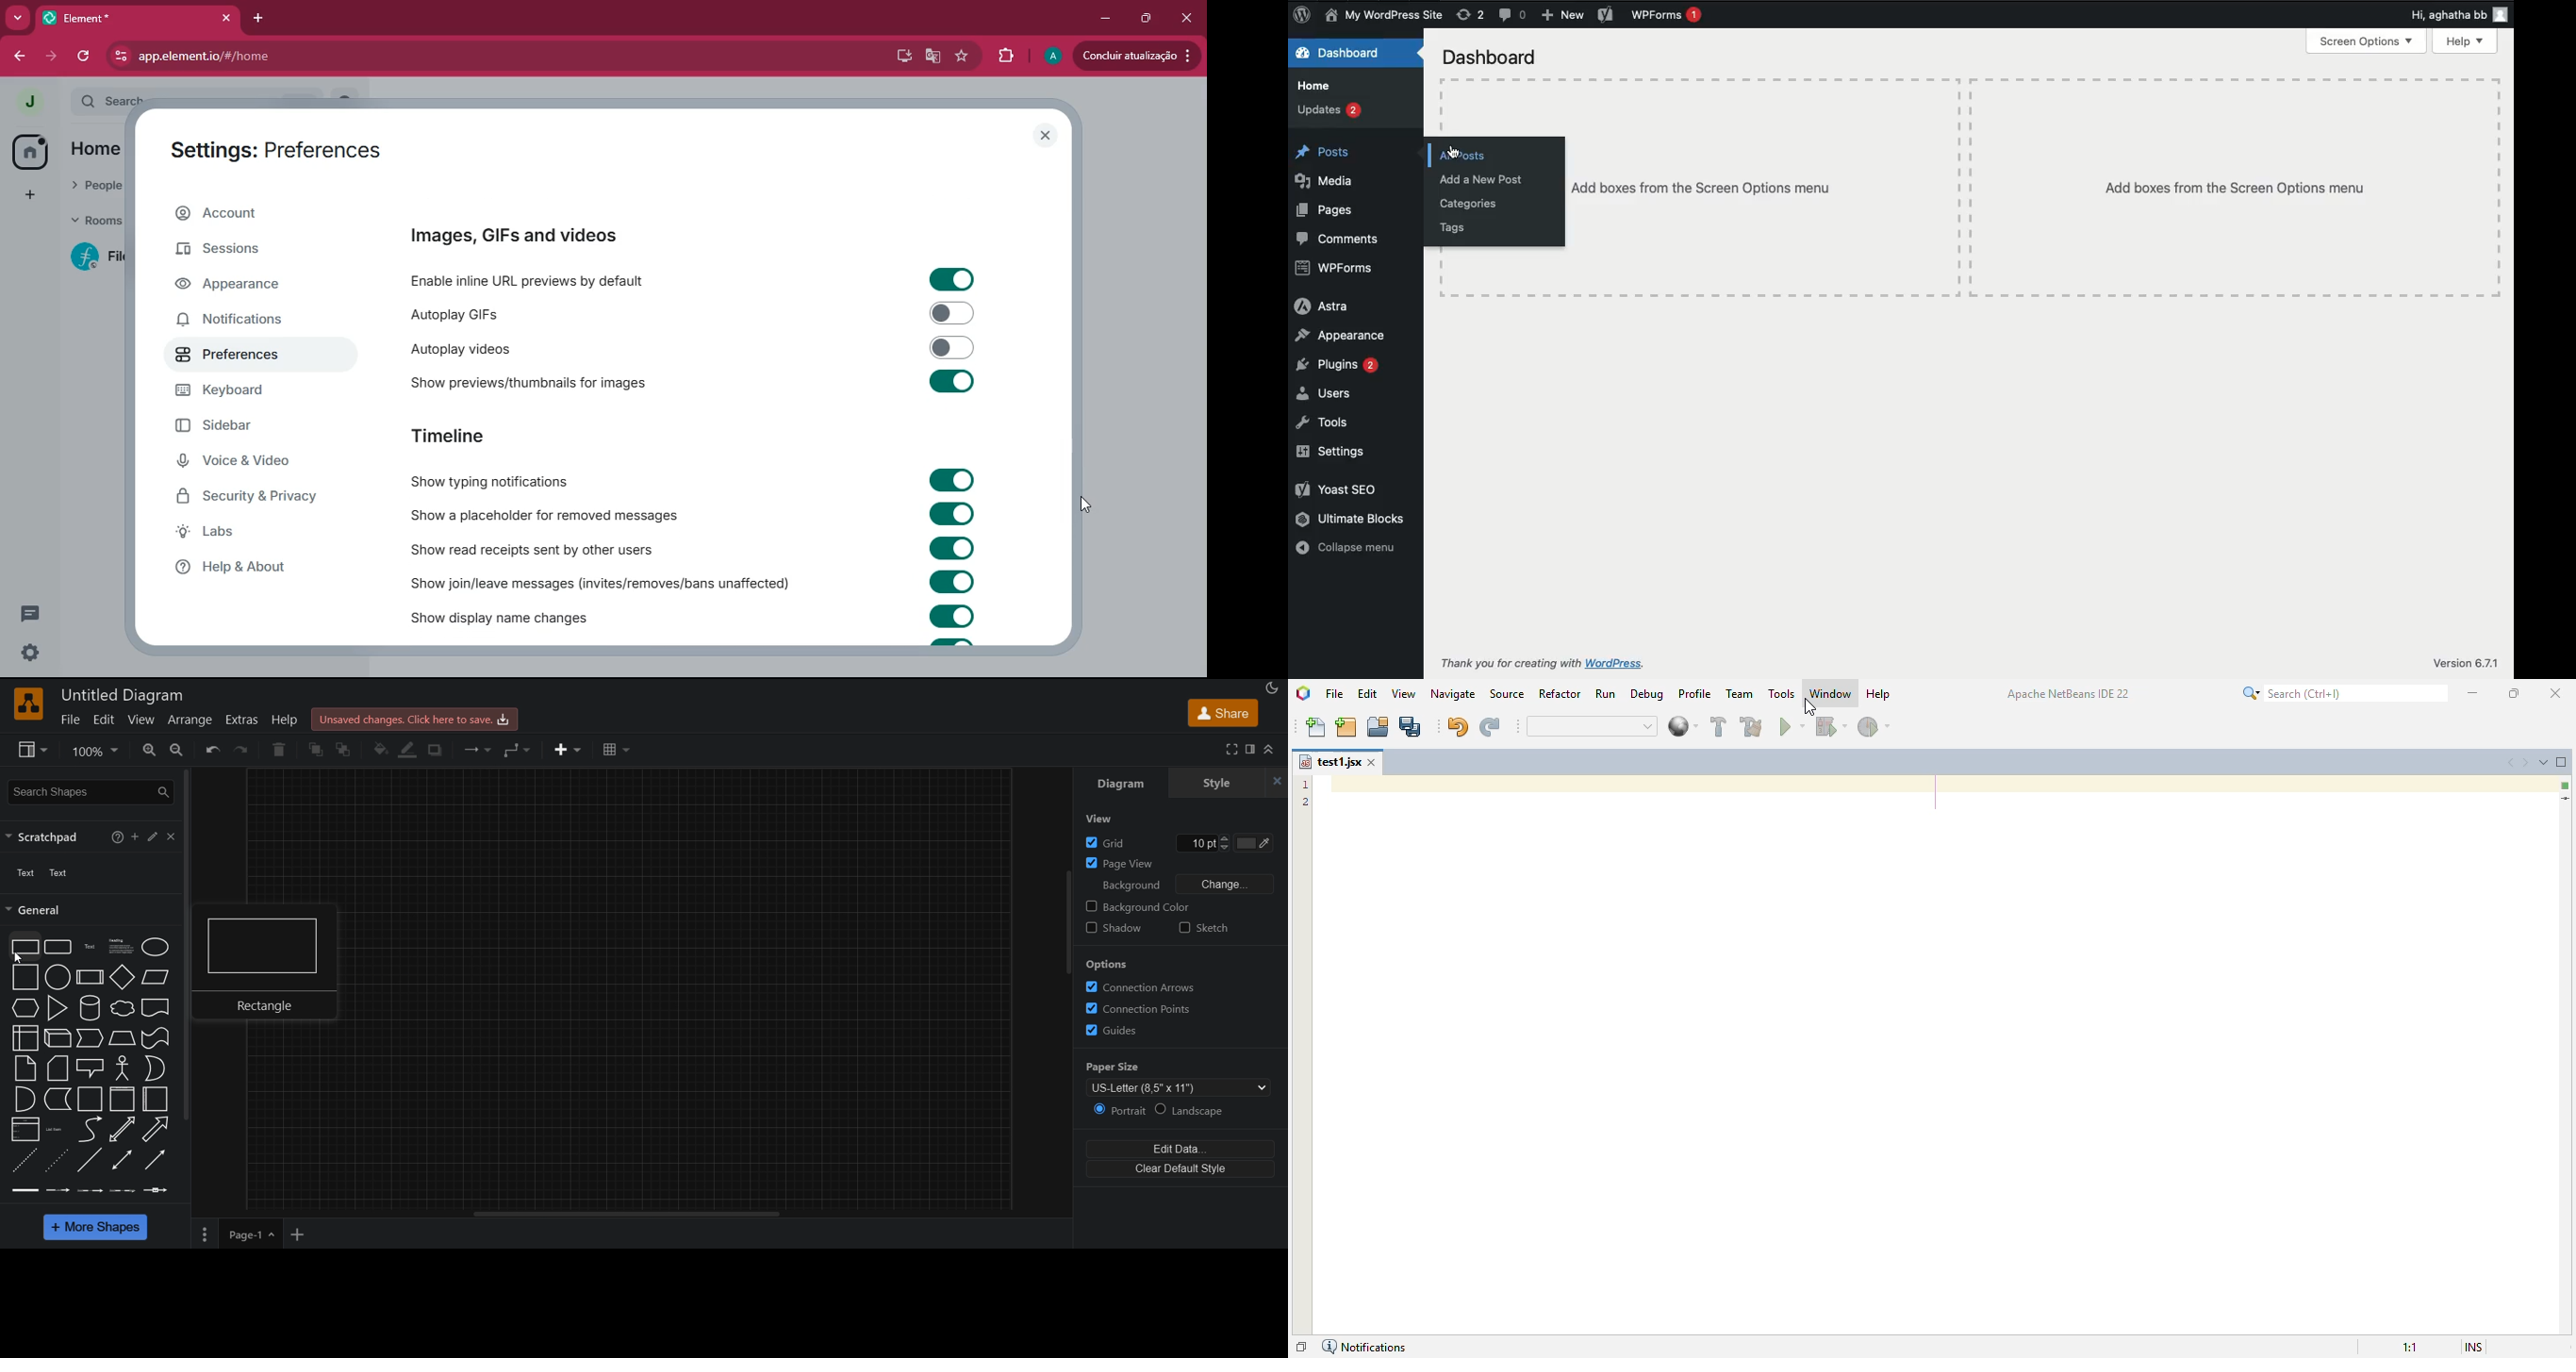  I want to click on zoom, so click(97, 750).